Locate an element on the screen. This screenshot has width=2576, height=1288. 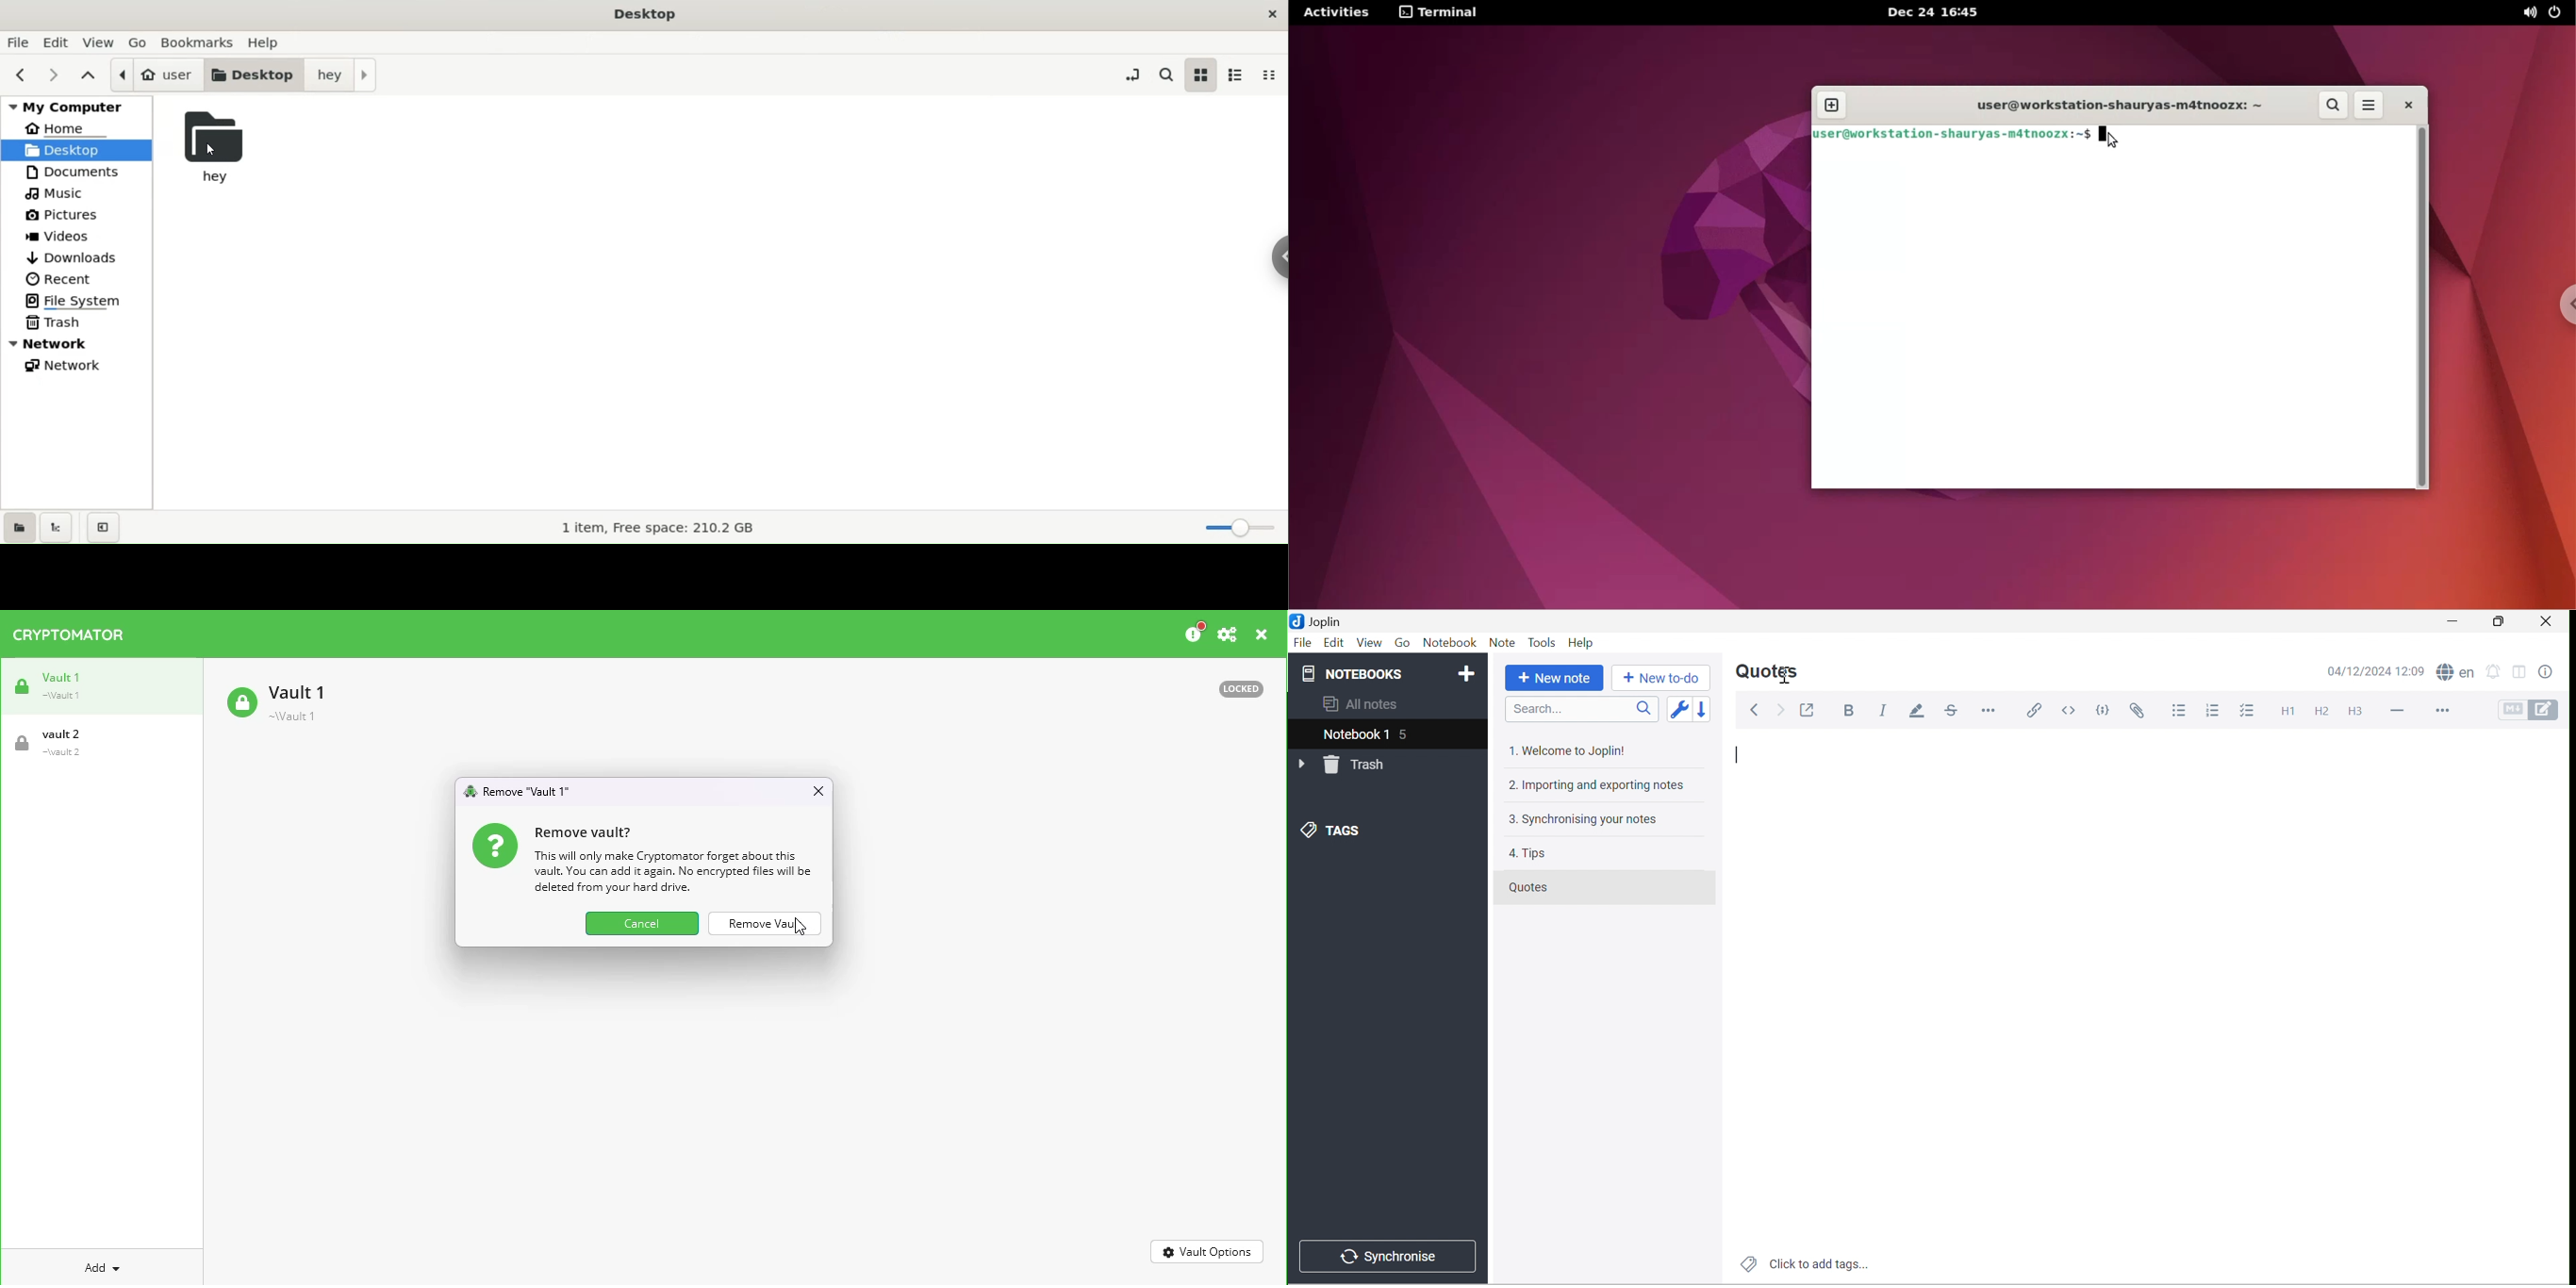
view is located at coordinates (97, 42).